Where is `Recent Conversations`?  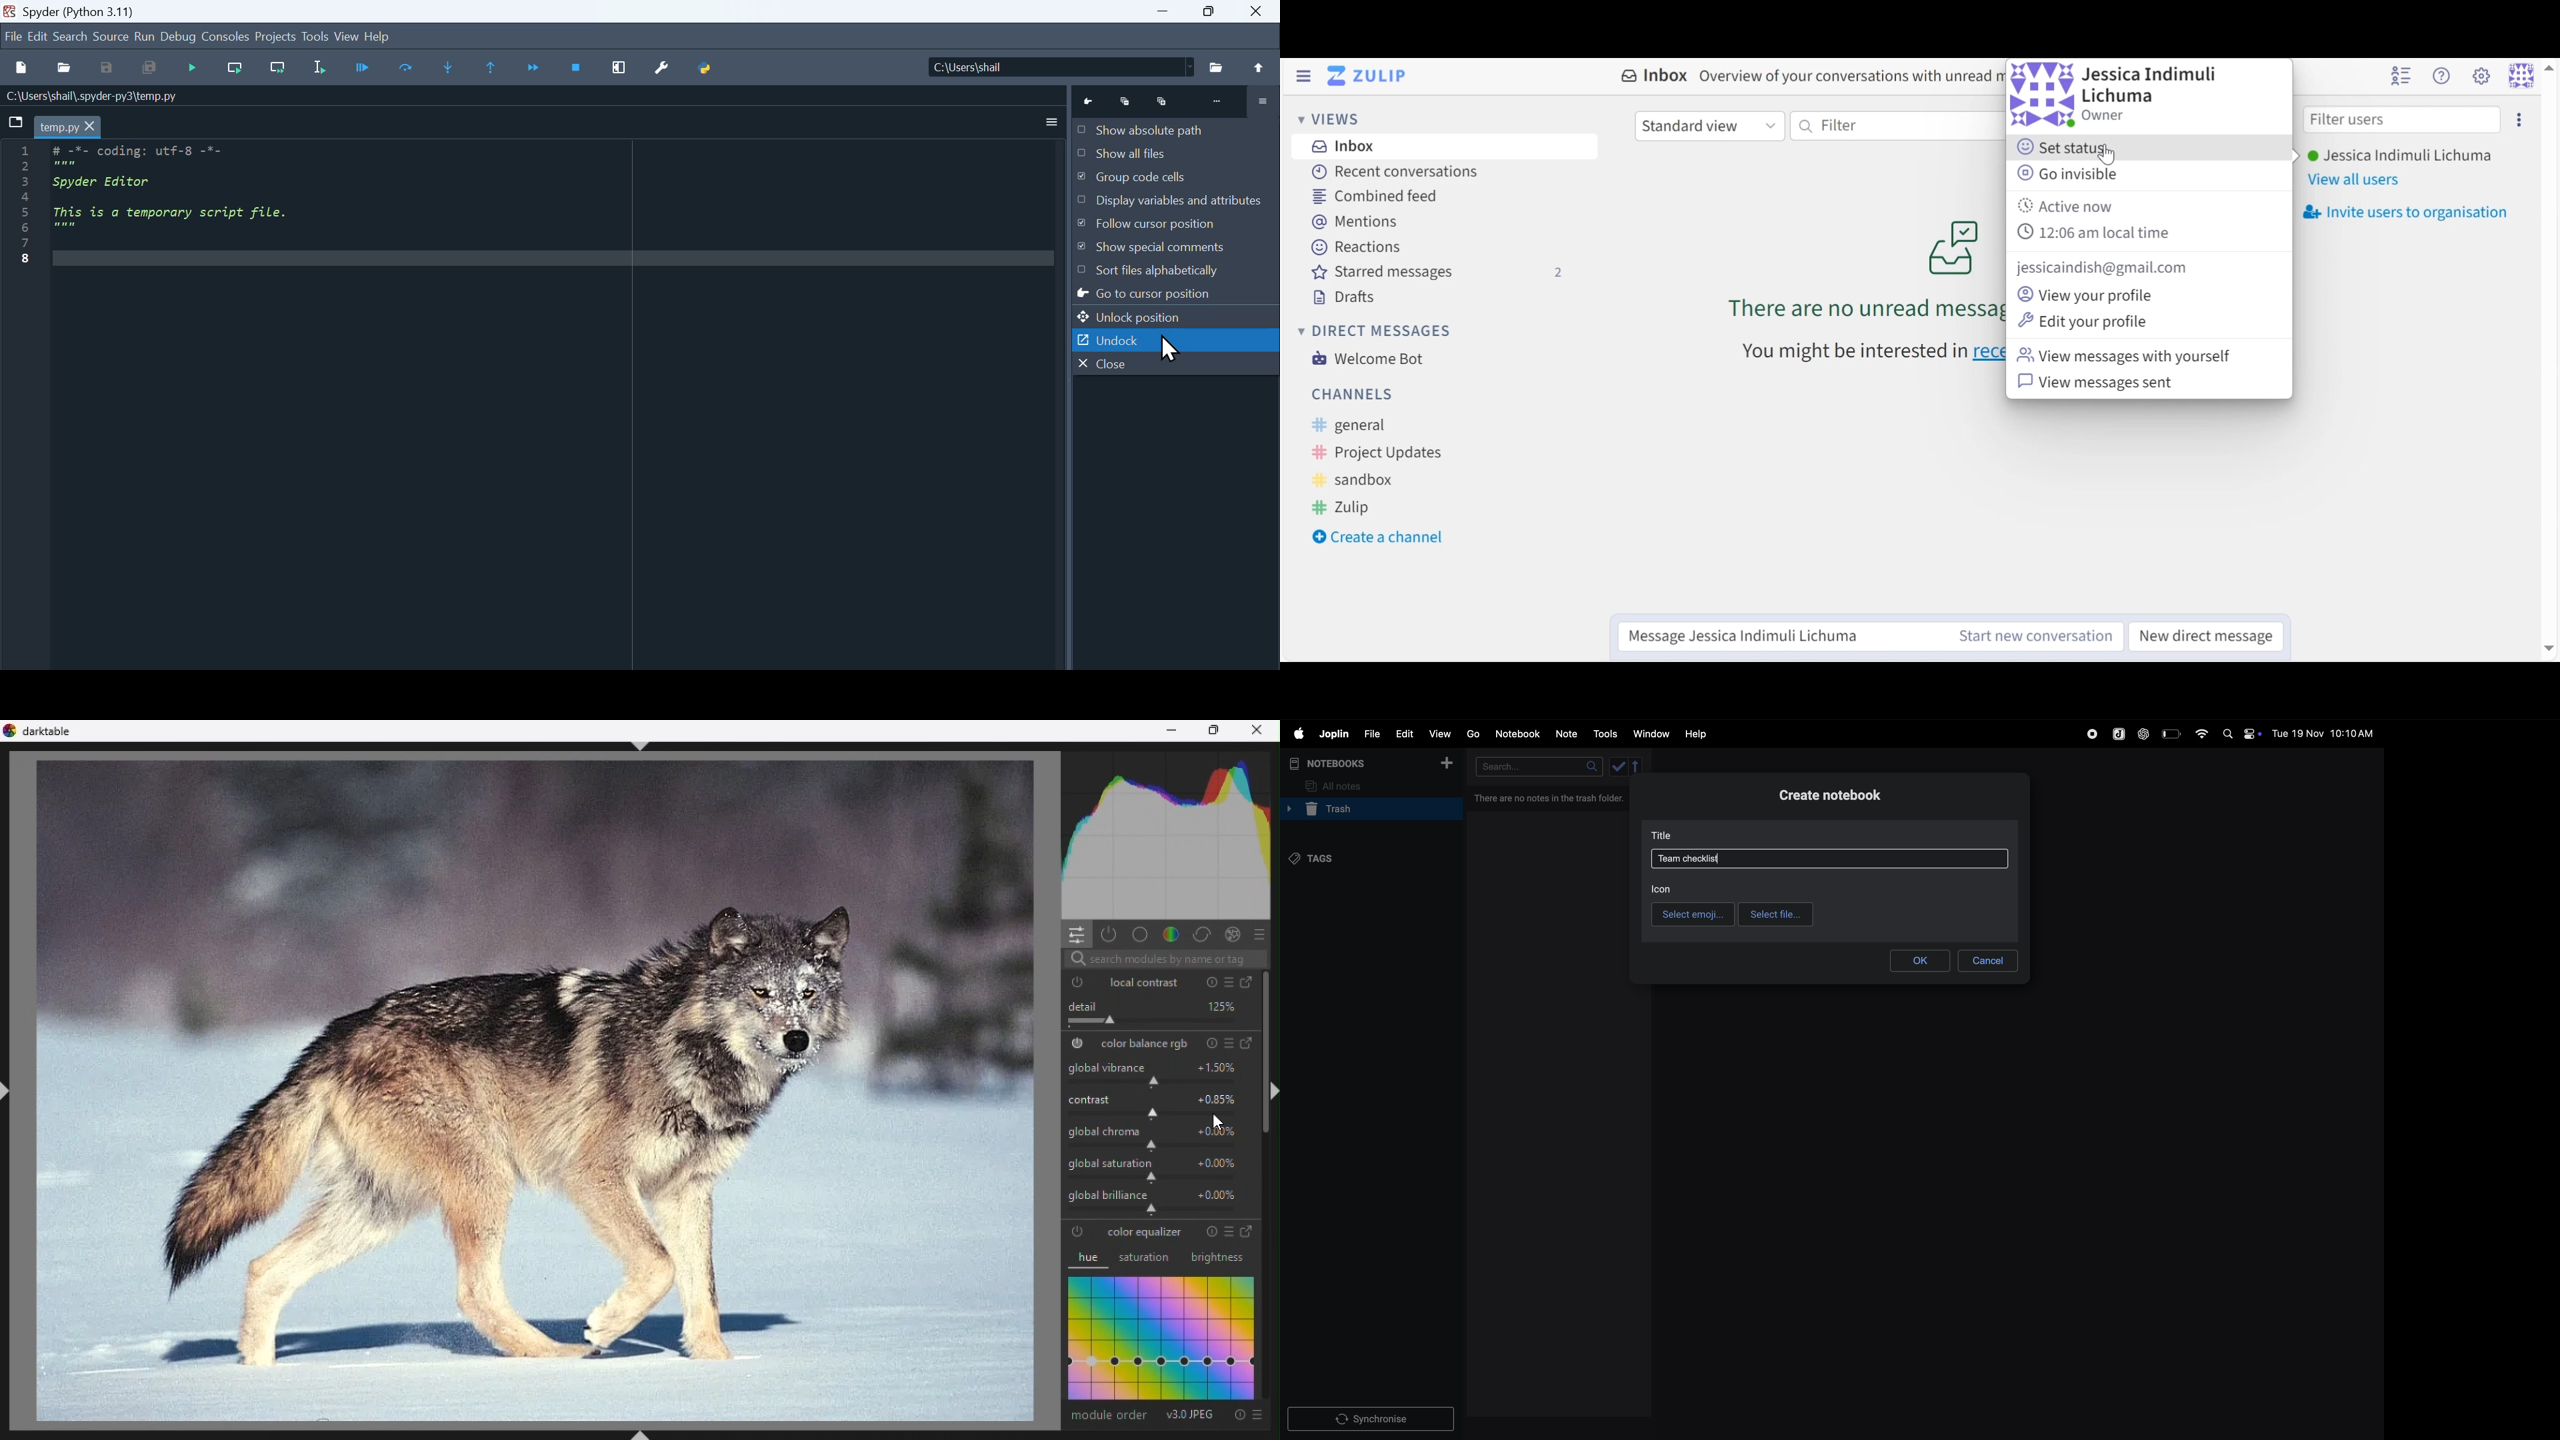 Recent Conversations is located at coordinates (1393, 171).